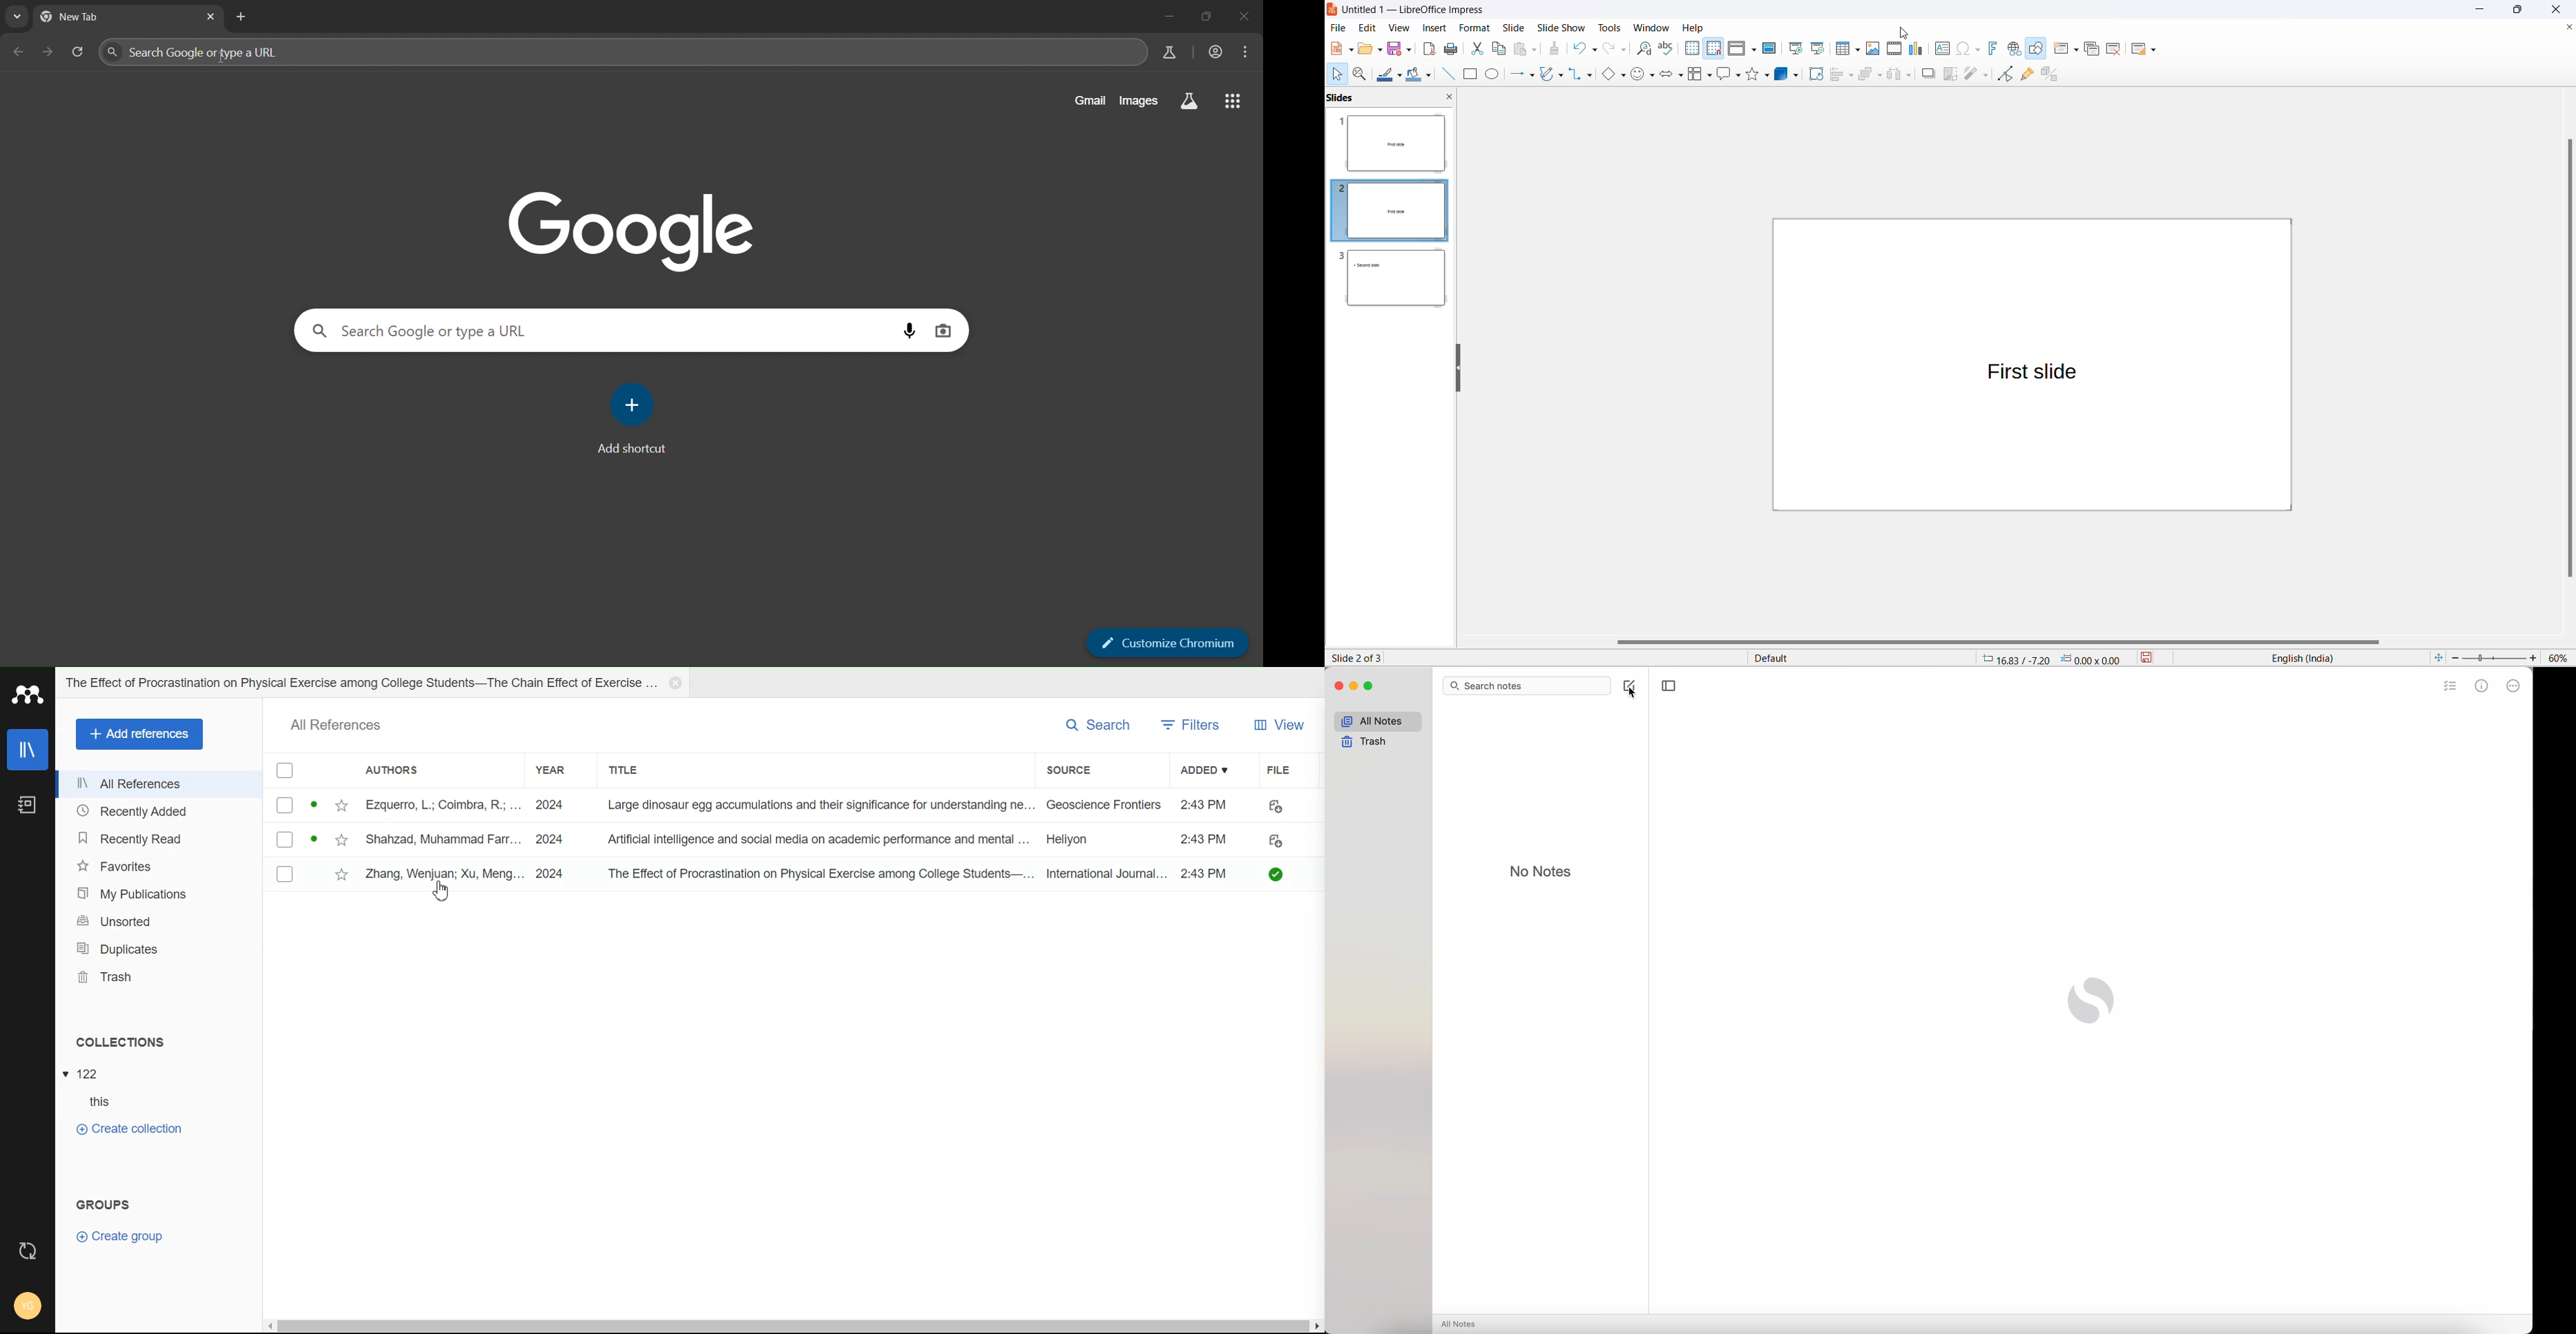  Describe the element at coordinates (2062, 52) in the screenshot. I see `new slide` at that location.